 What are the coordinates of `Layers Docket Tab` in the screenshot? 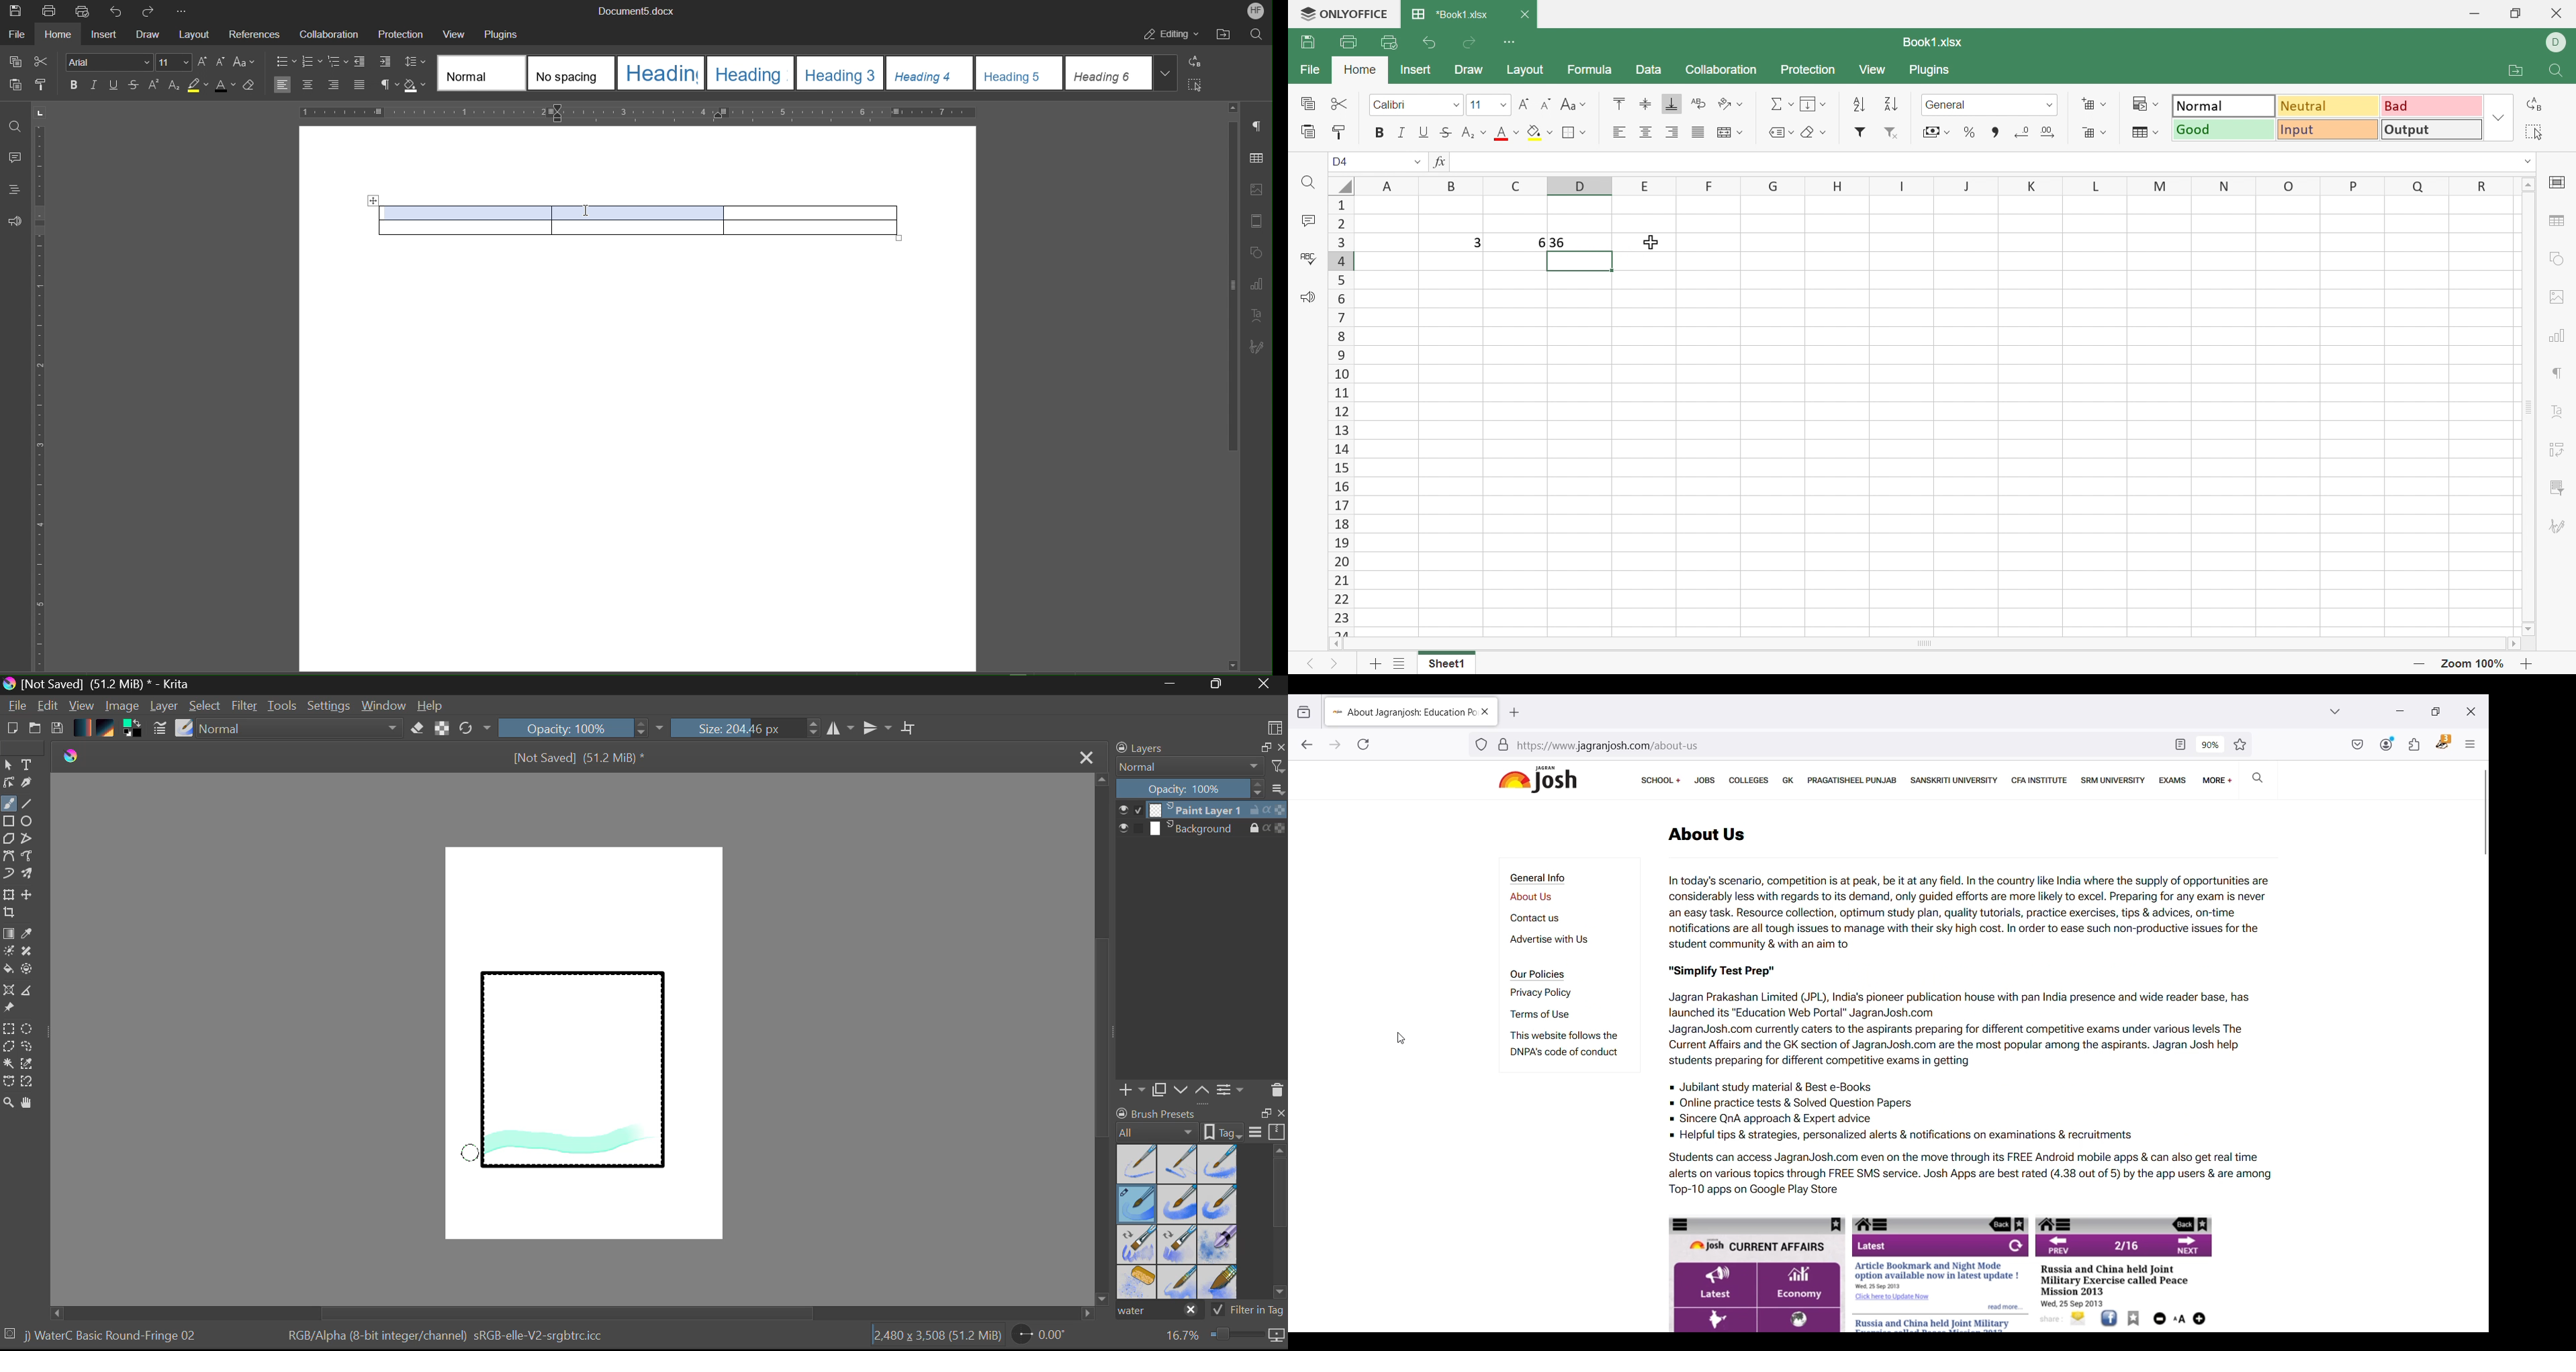 It's located at (1199, 747).